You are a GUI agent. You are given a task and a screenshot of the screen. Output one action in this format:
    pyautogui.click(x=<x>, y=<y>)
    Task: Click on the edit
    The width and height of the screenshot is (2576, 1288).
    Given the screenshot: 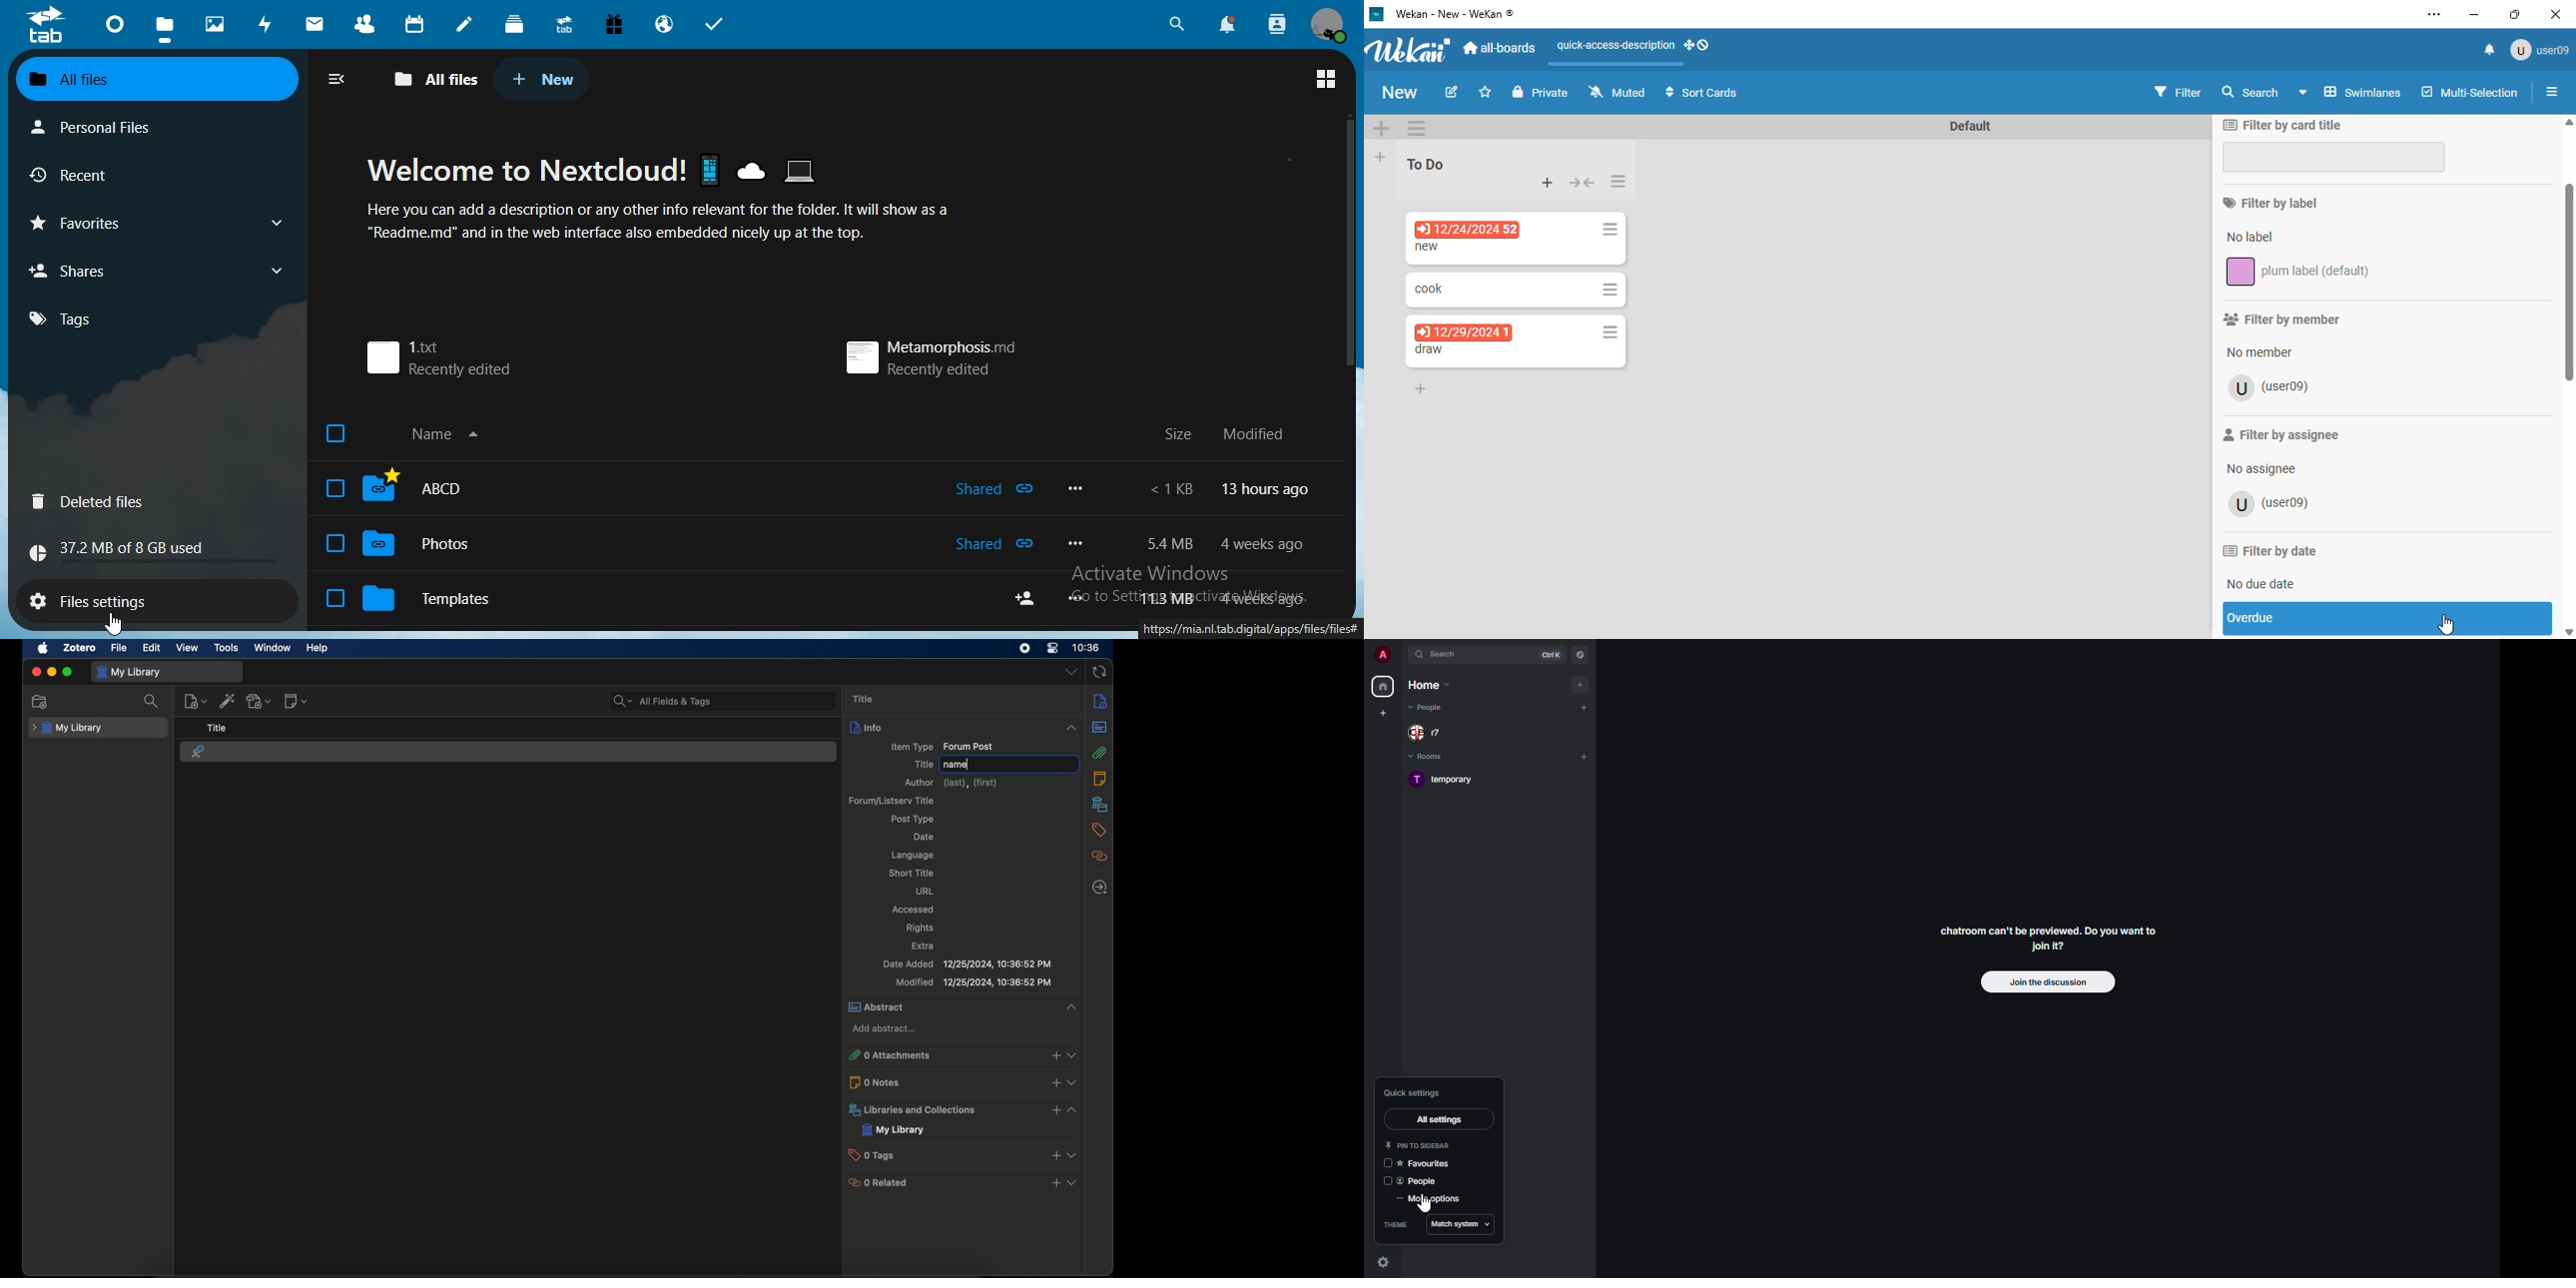 What is the action you would take?
    pyautogui.click(x=1453, y=91)
    